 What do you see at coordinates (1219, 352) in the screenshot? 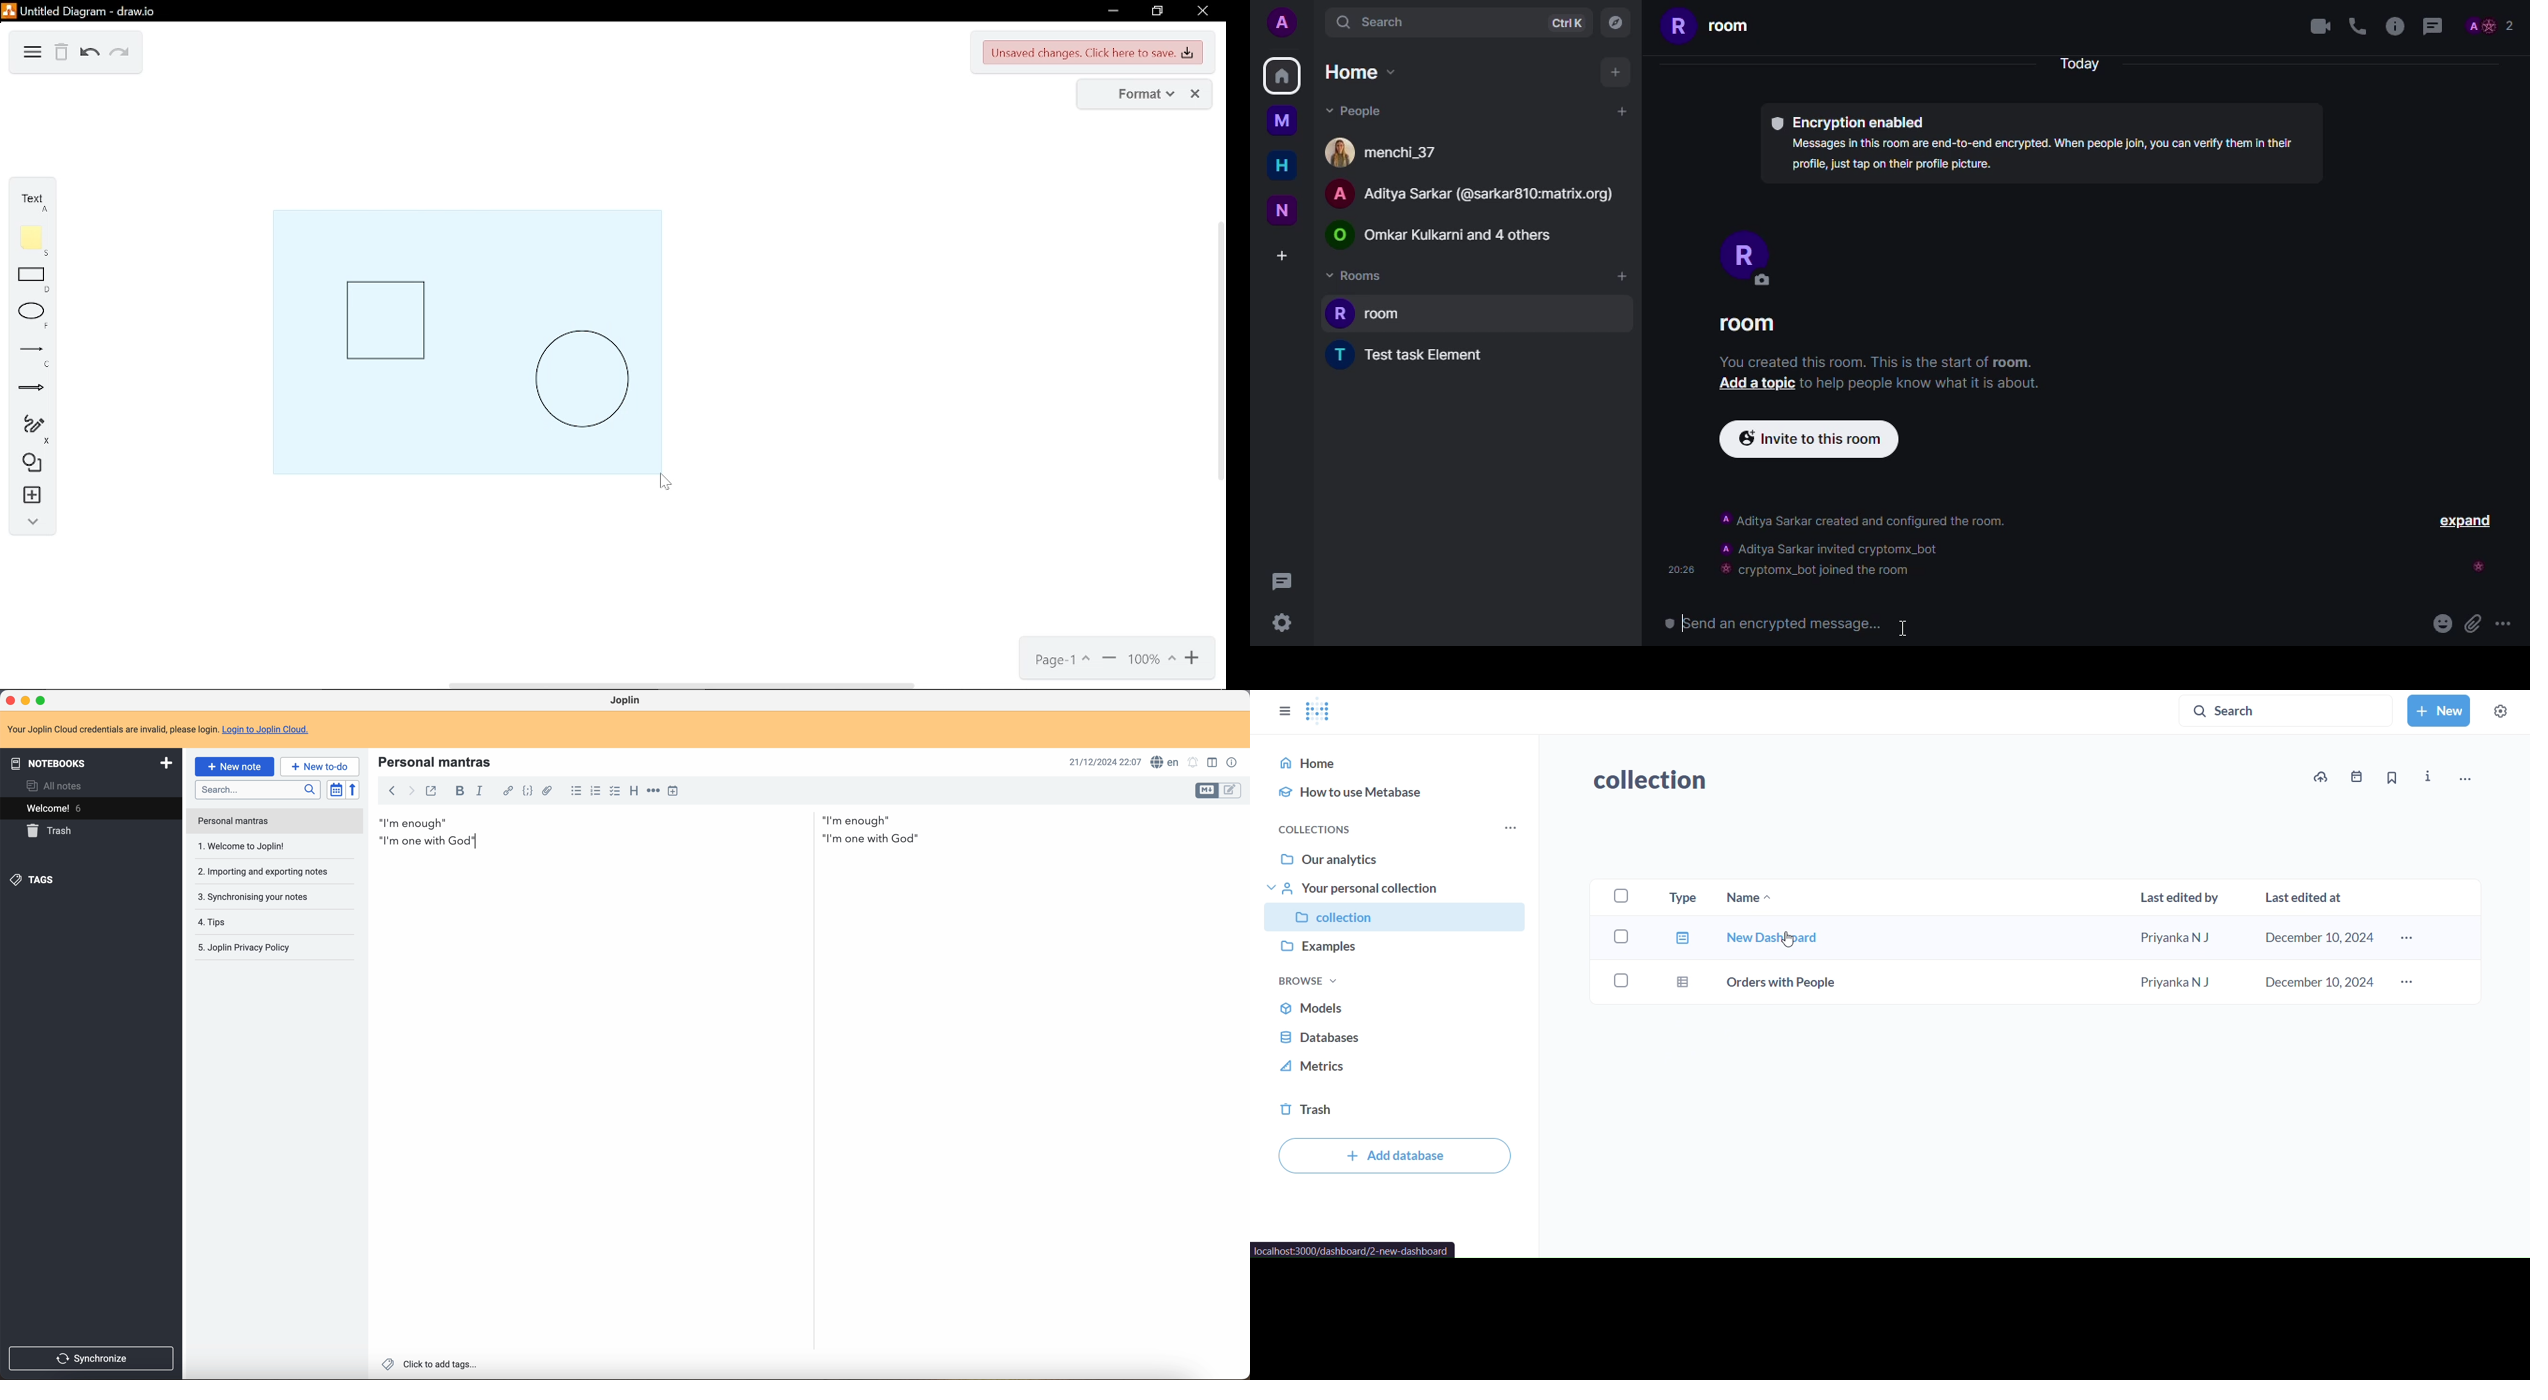
I see `vertical scrollbar` at bounding box center [1219, 352].